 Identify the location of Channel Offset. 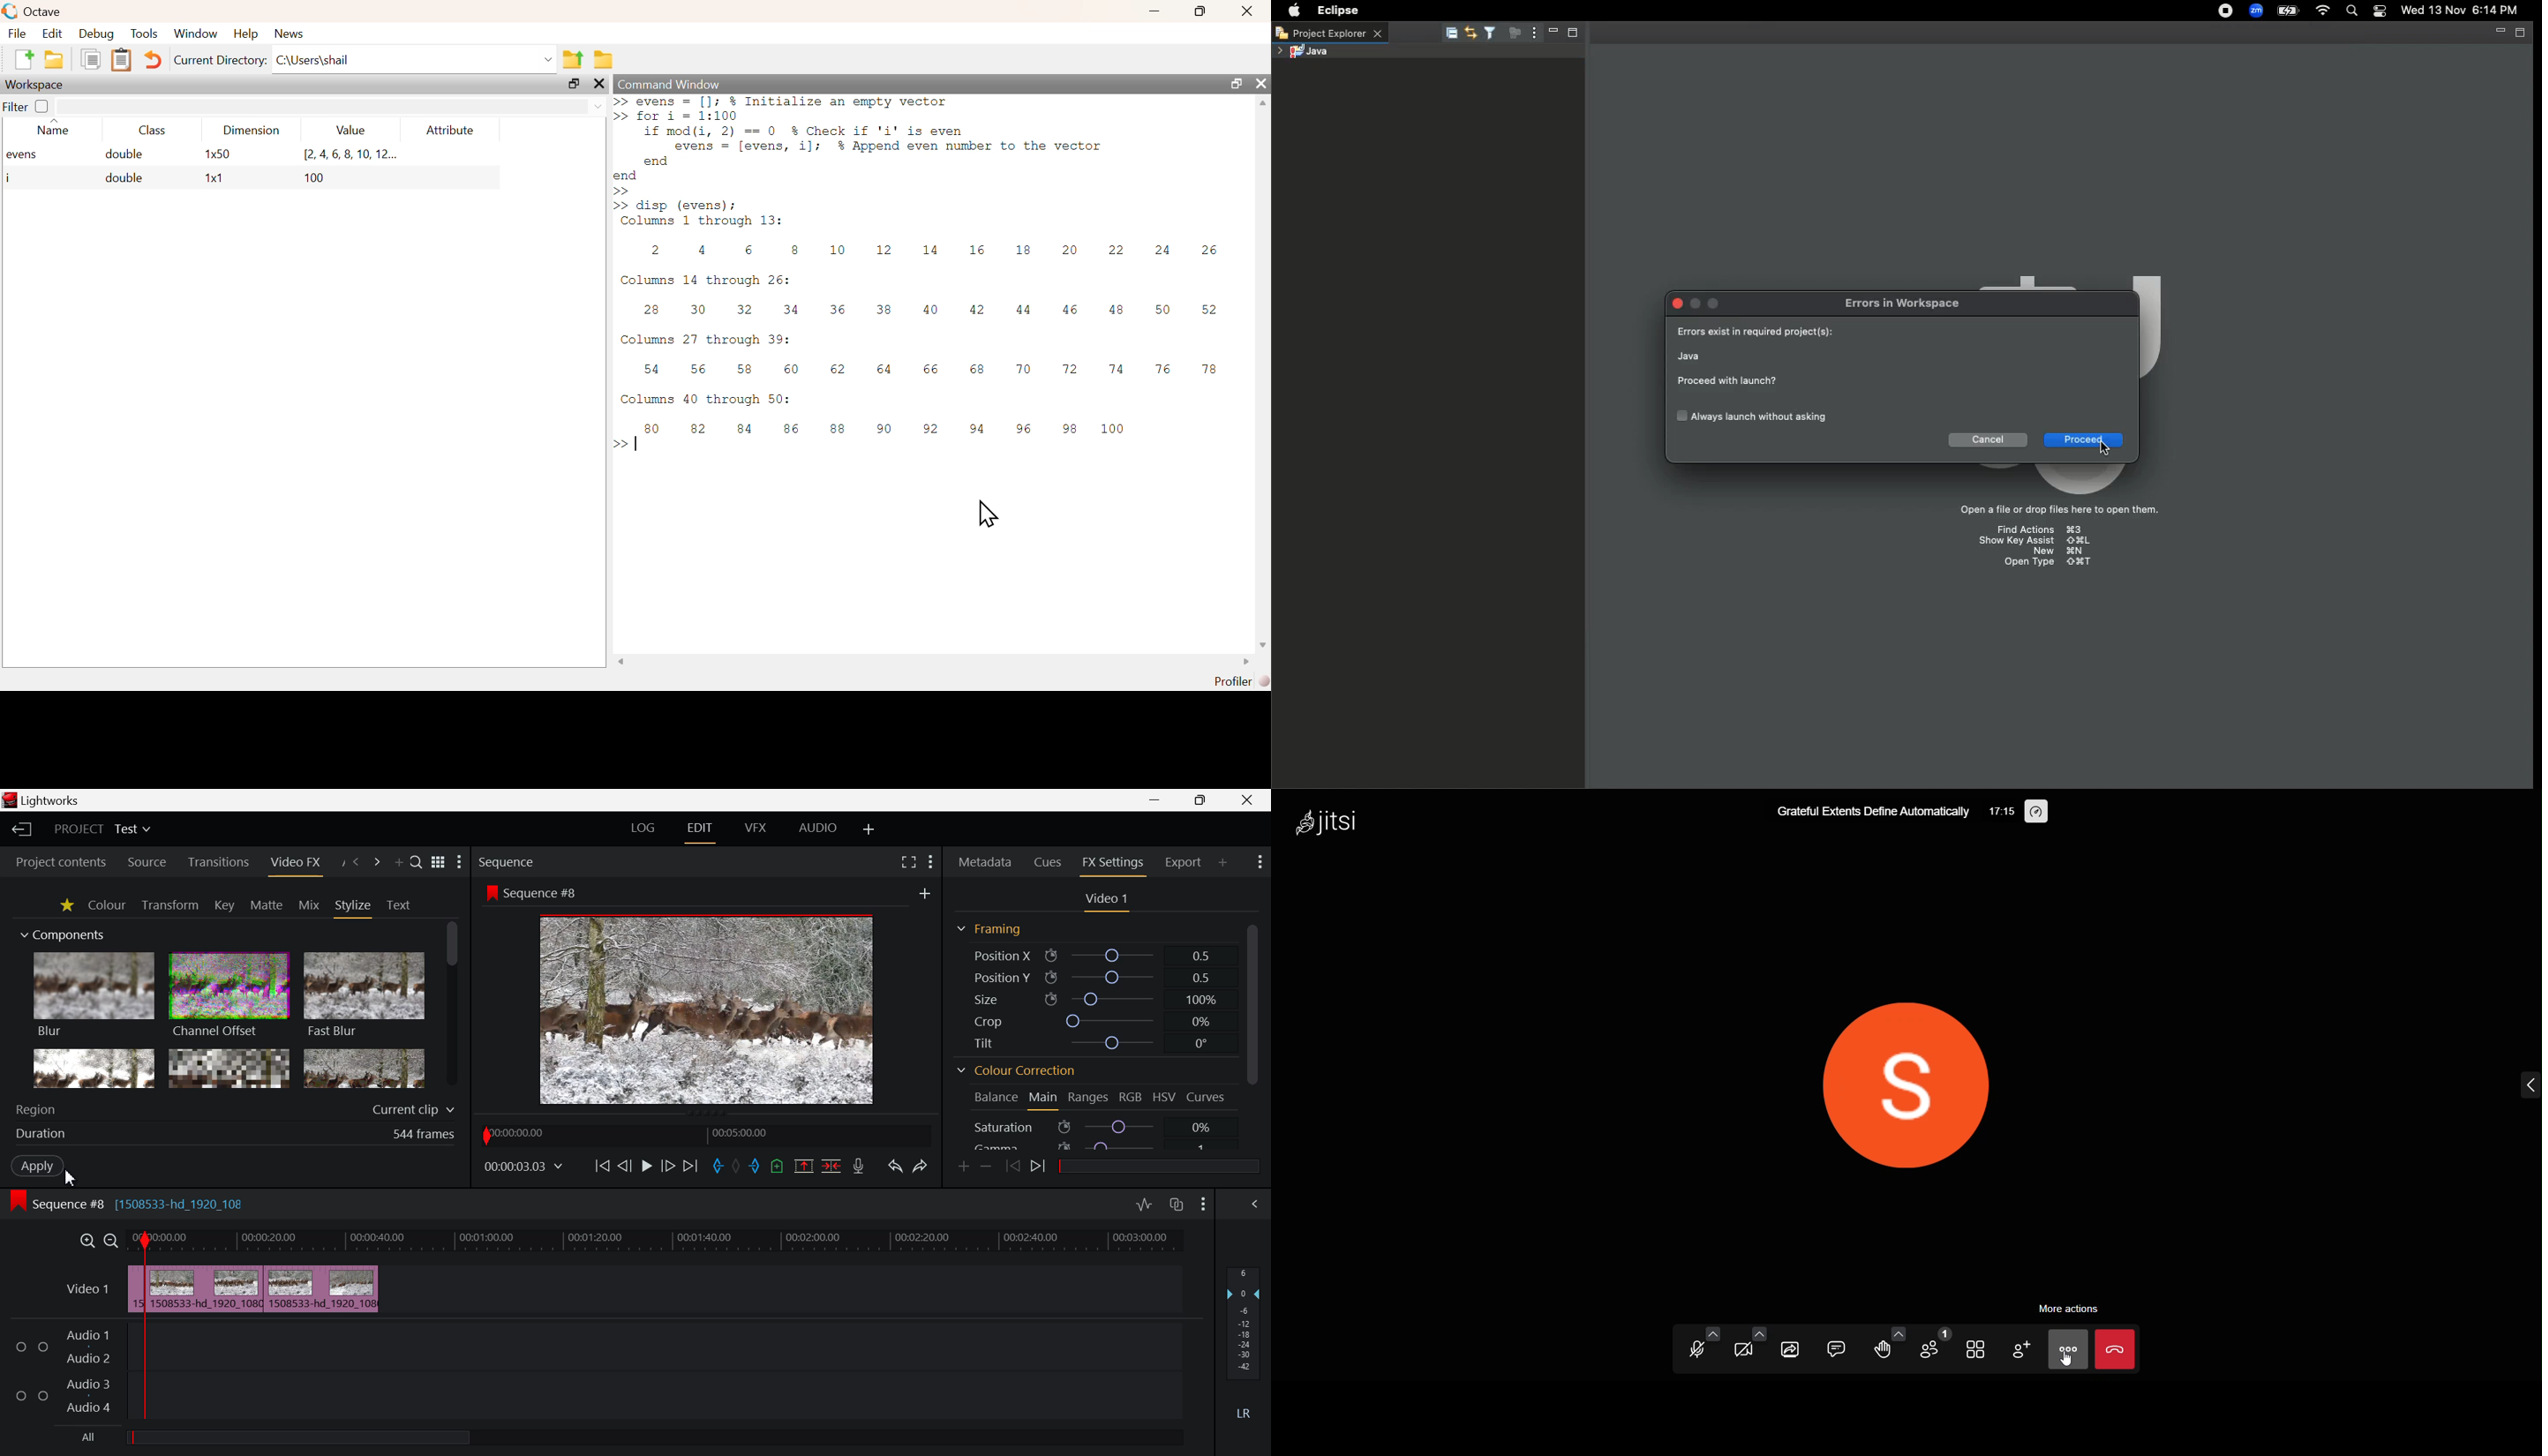
(229, 997).